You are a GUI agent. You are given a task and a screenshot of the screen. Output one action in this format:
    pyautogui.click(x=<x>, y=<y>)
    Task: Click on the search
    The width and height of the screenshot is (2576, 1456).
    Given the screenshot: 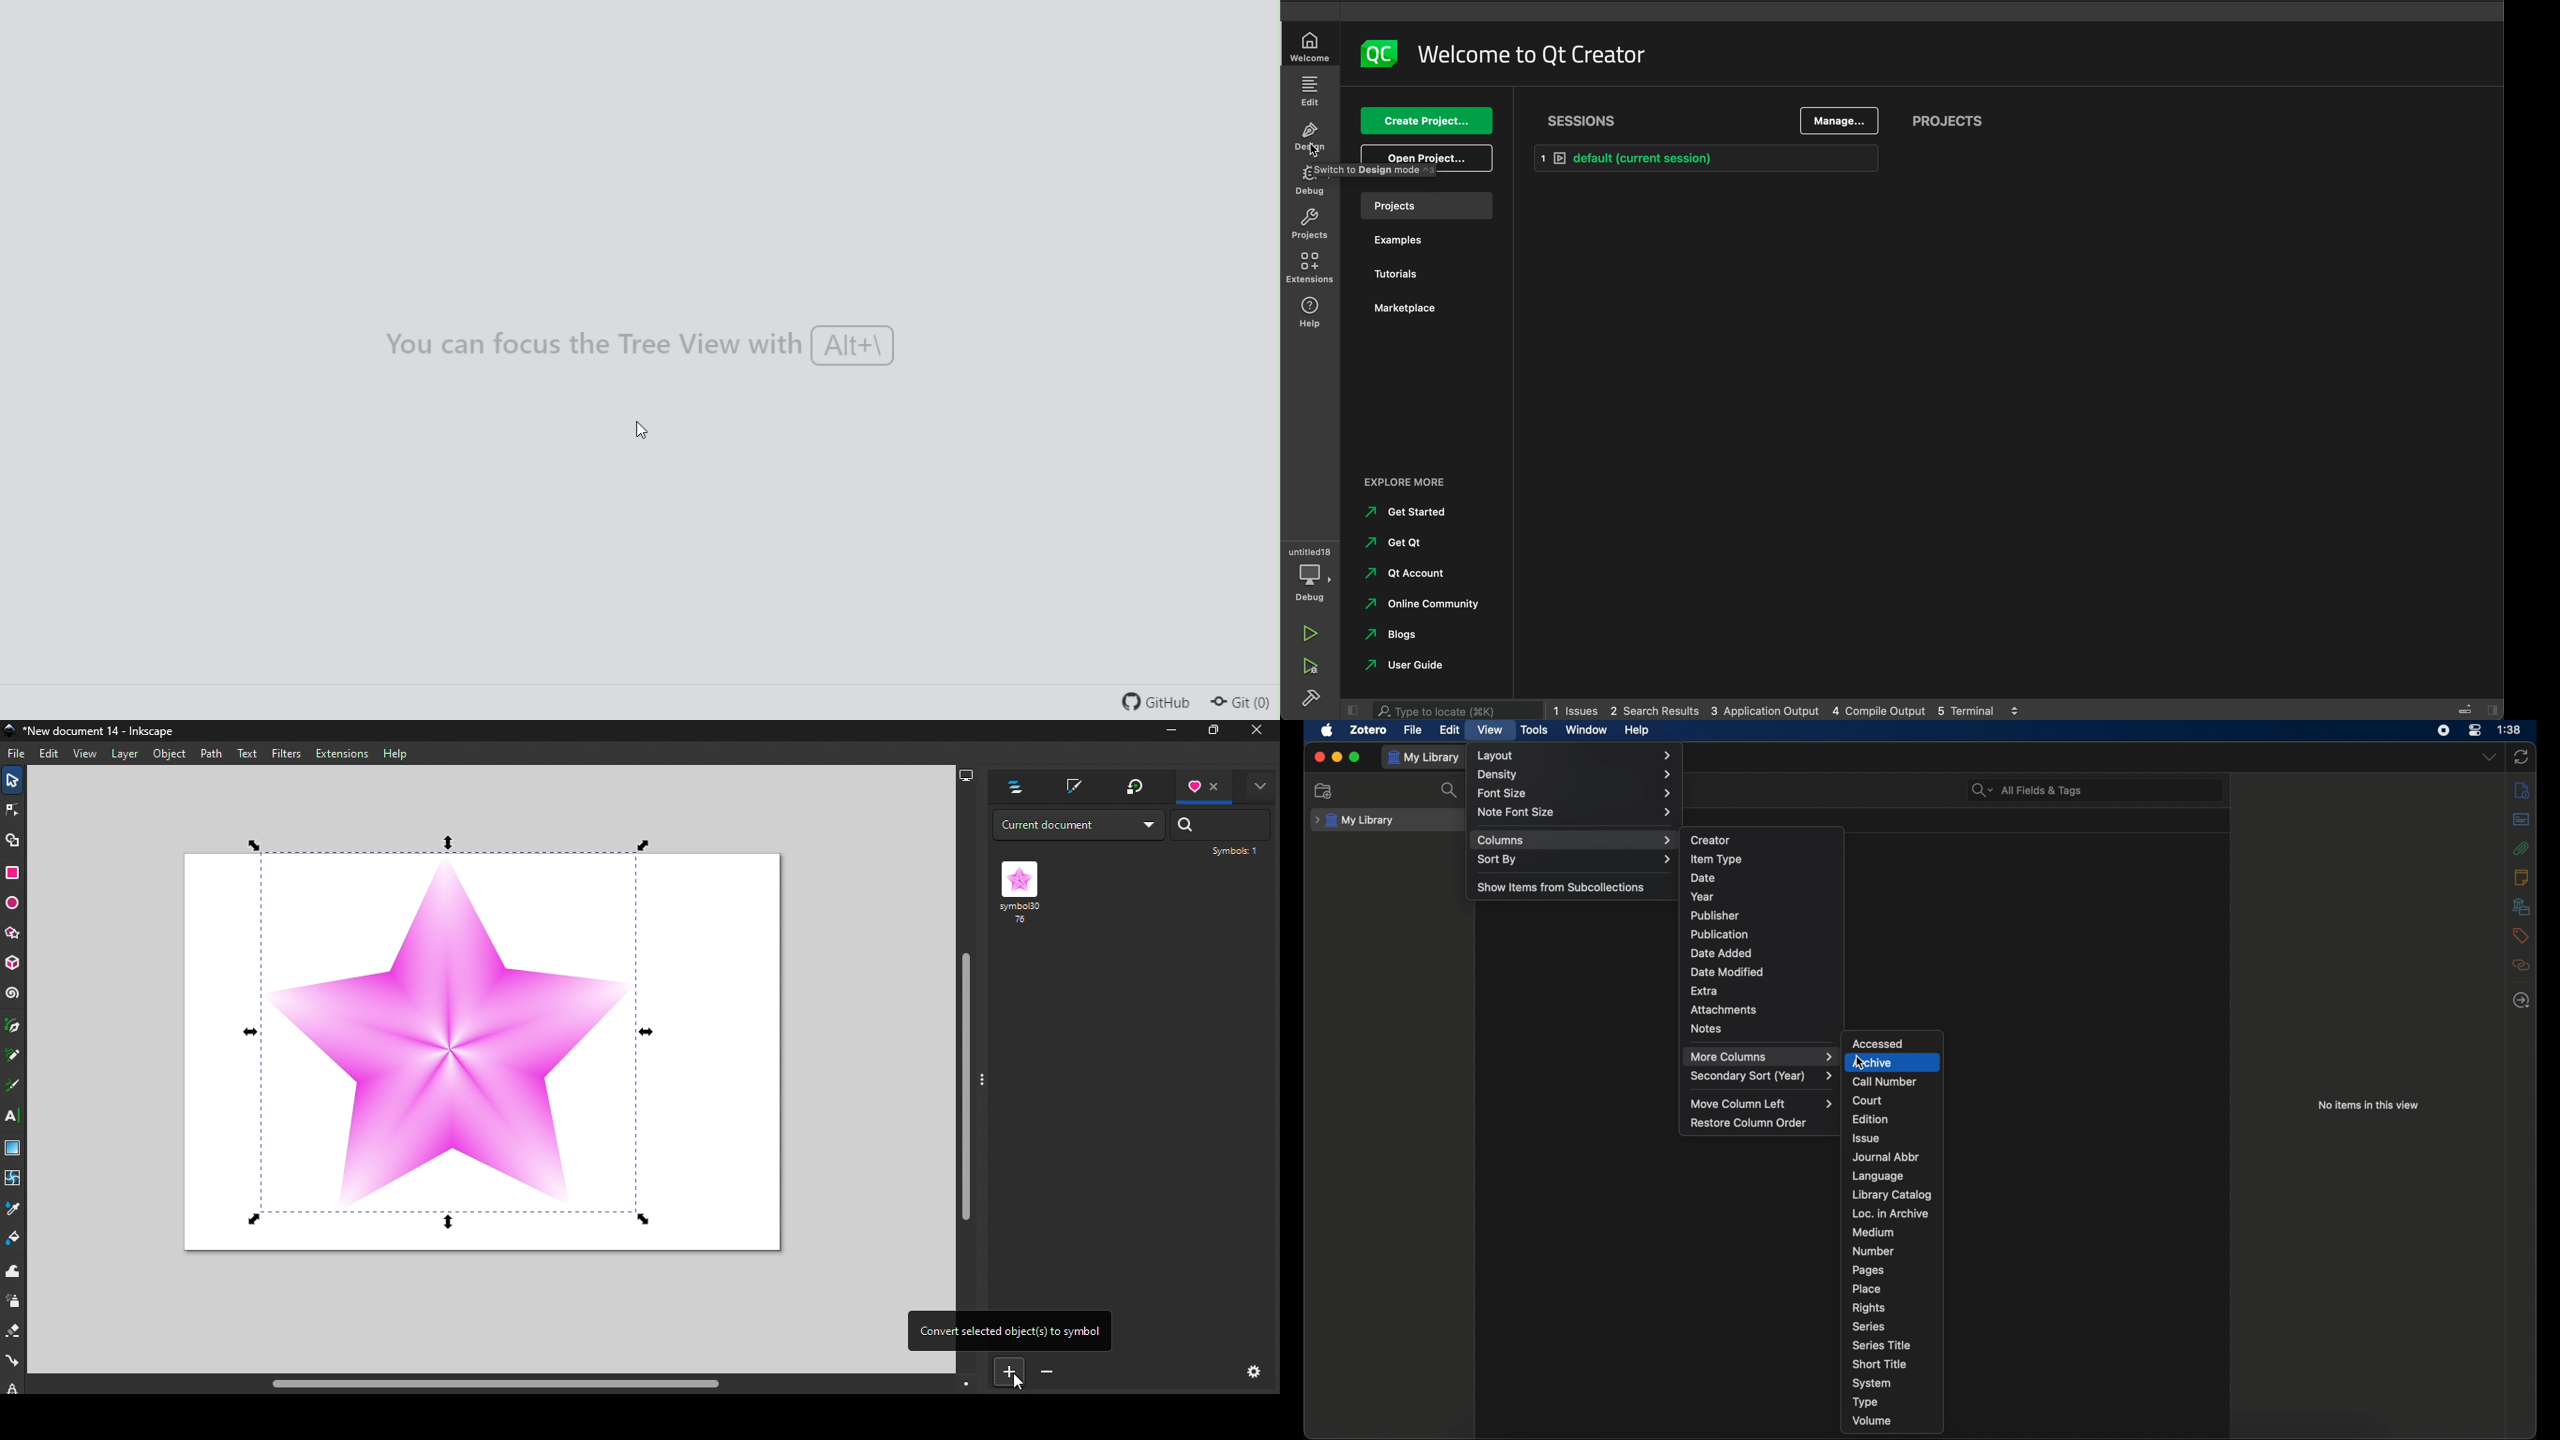 What is the action you would take?
    pyautogui.click(x=1451, y=790)
    